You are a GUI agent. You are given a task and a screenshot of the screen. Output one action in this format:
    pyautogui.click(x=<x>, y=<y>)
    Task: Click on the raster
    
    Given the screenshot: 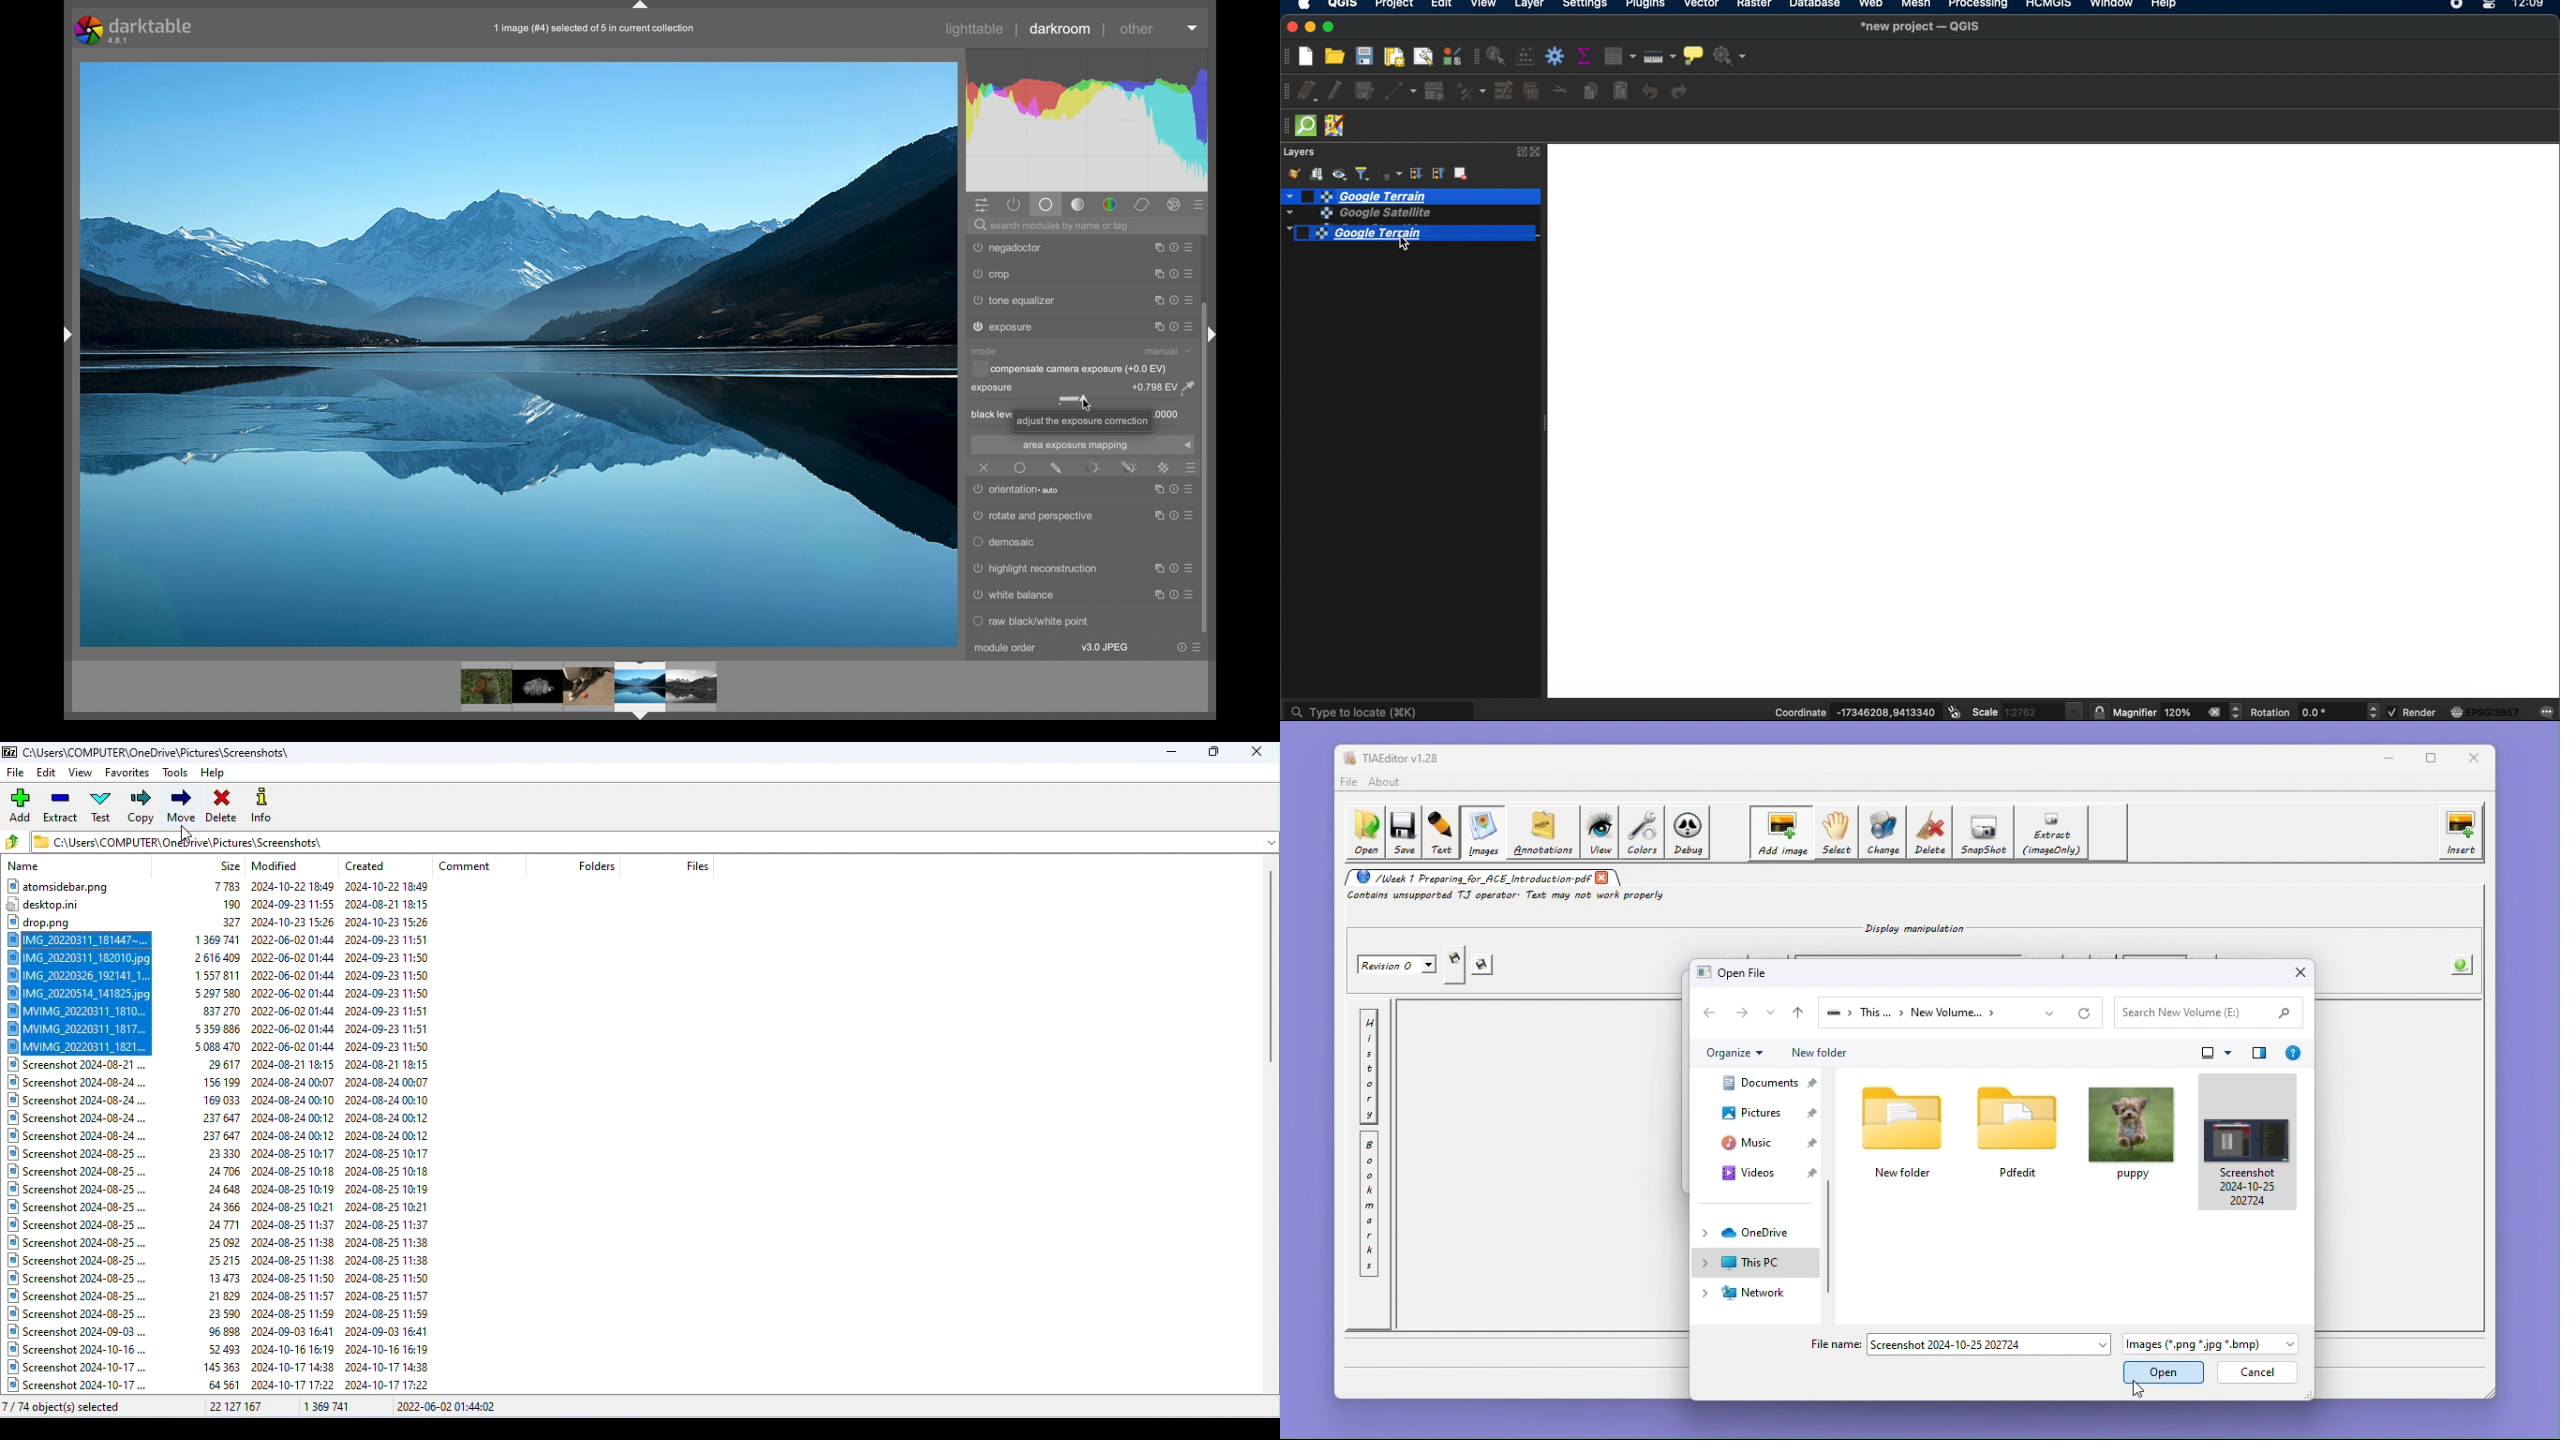 What is the action you would take?
    pyautogui.click(x=1757, y=6)
    